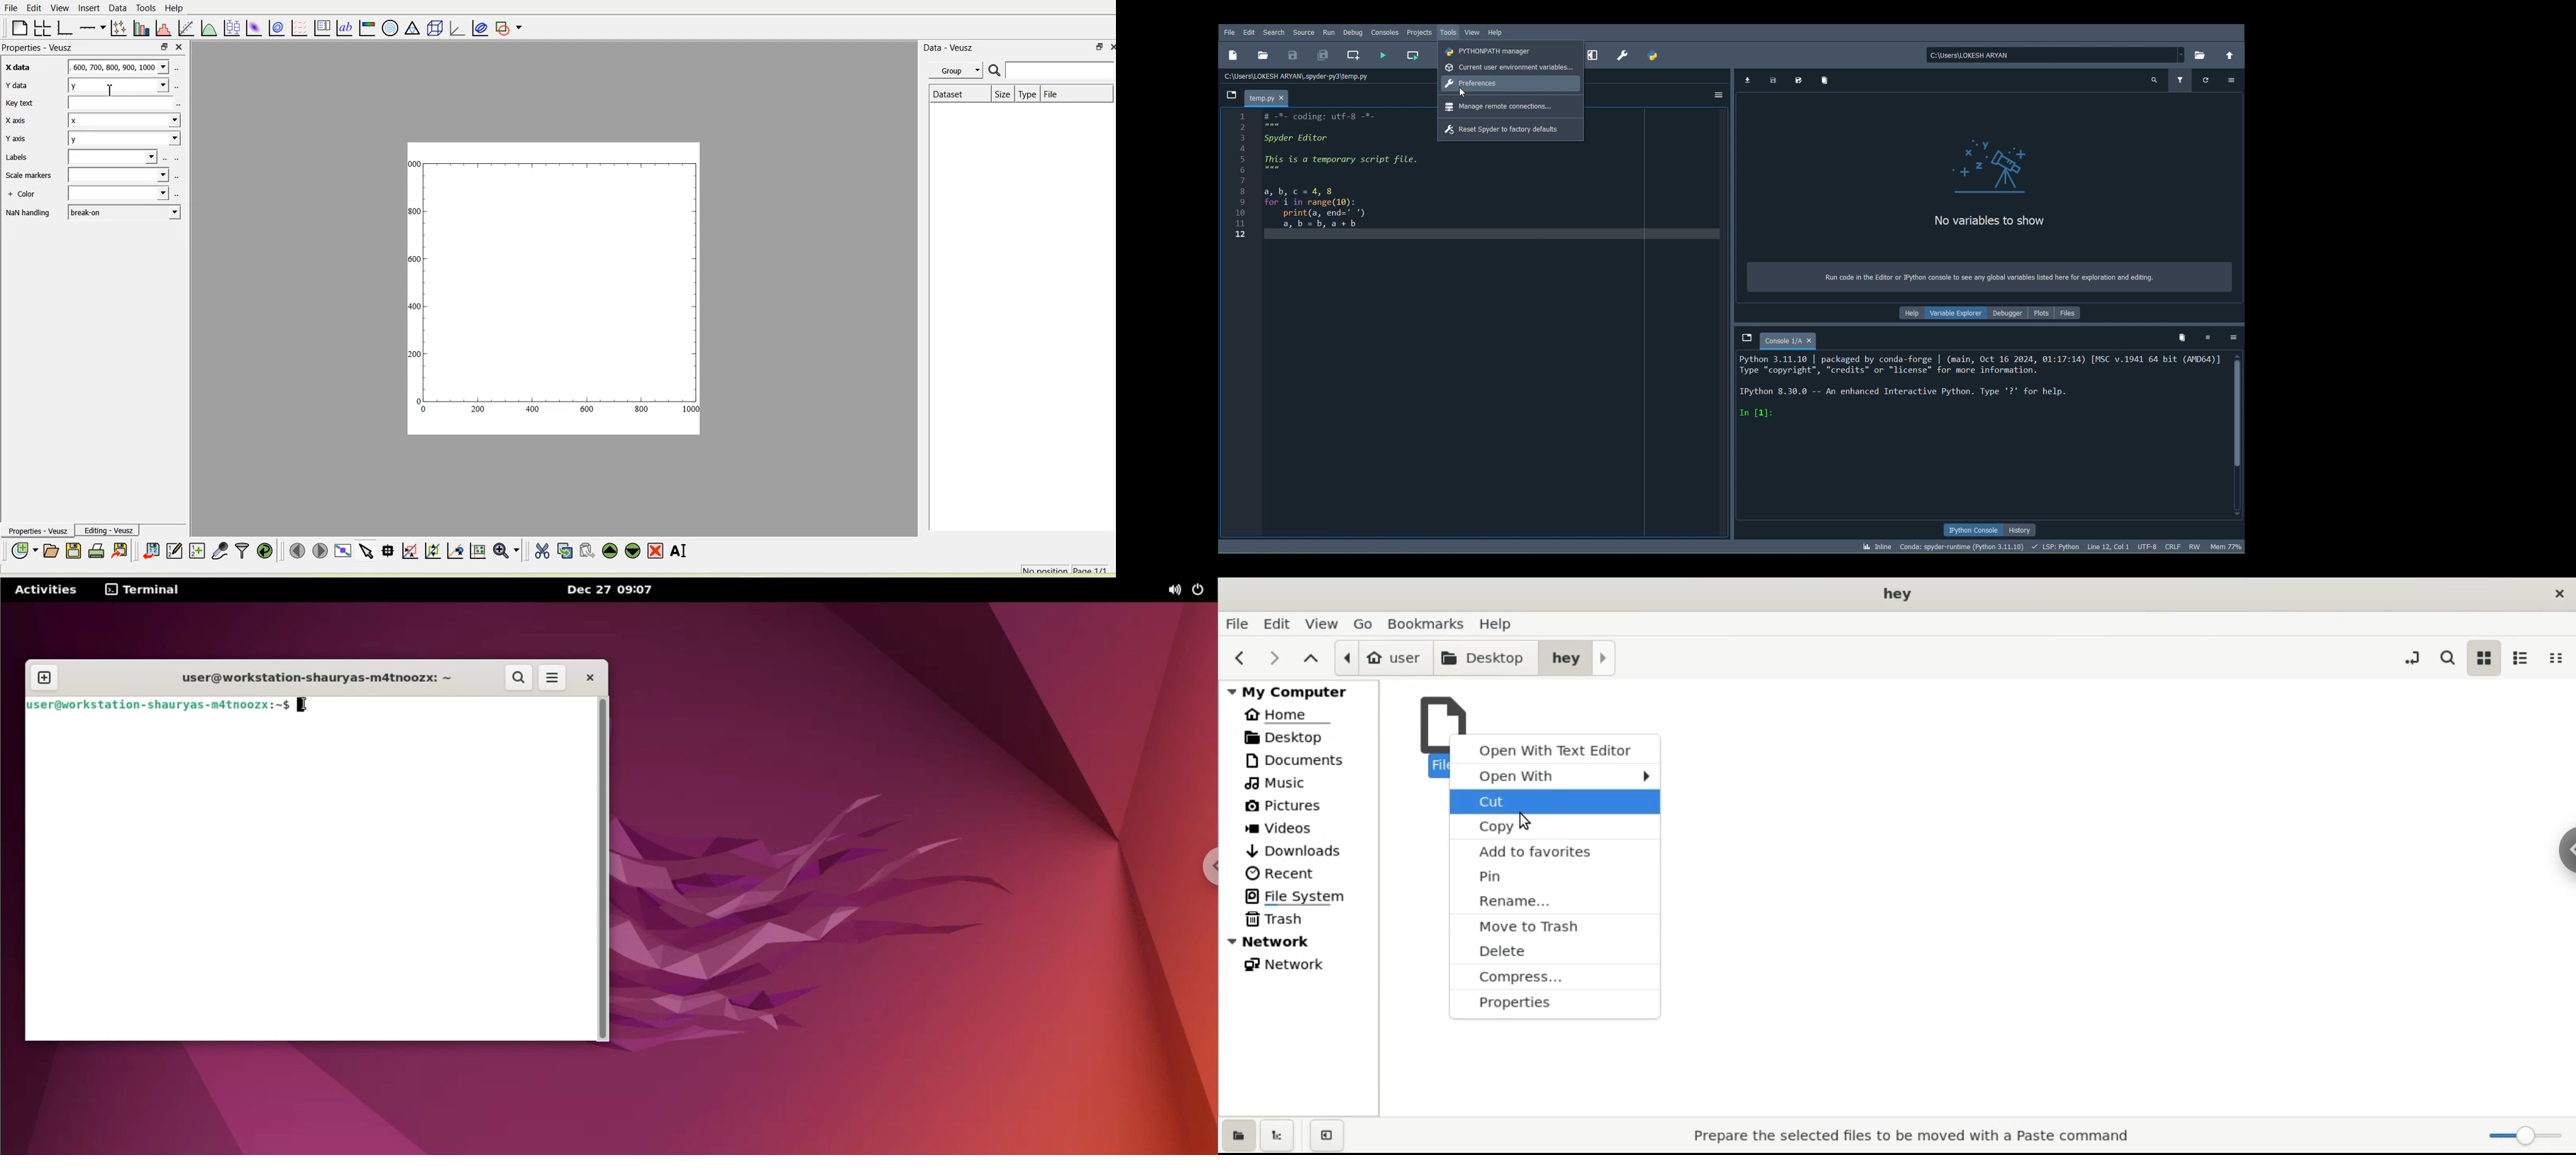  Describe the element at coordinates (1305, 32) in the screenshot. I see `Source` at that location.